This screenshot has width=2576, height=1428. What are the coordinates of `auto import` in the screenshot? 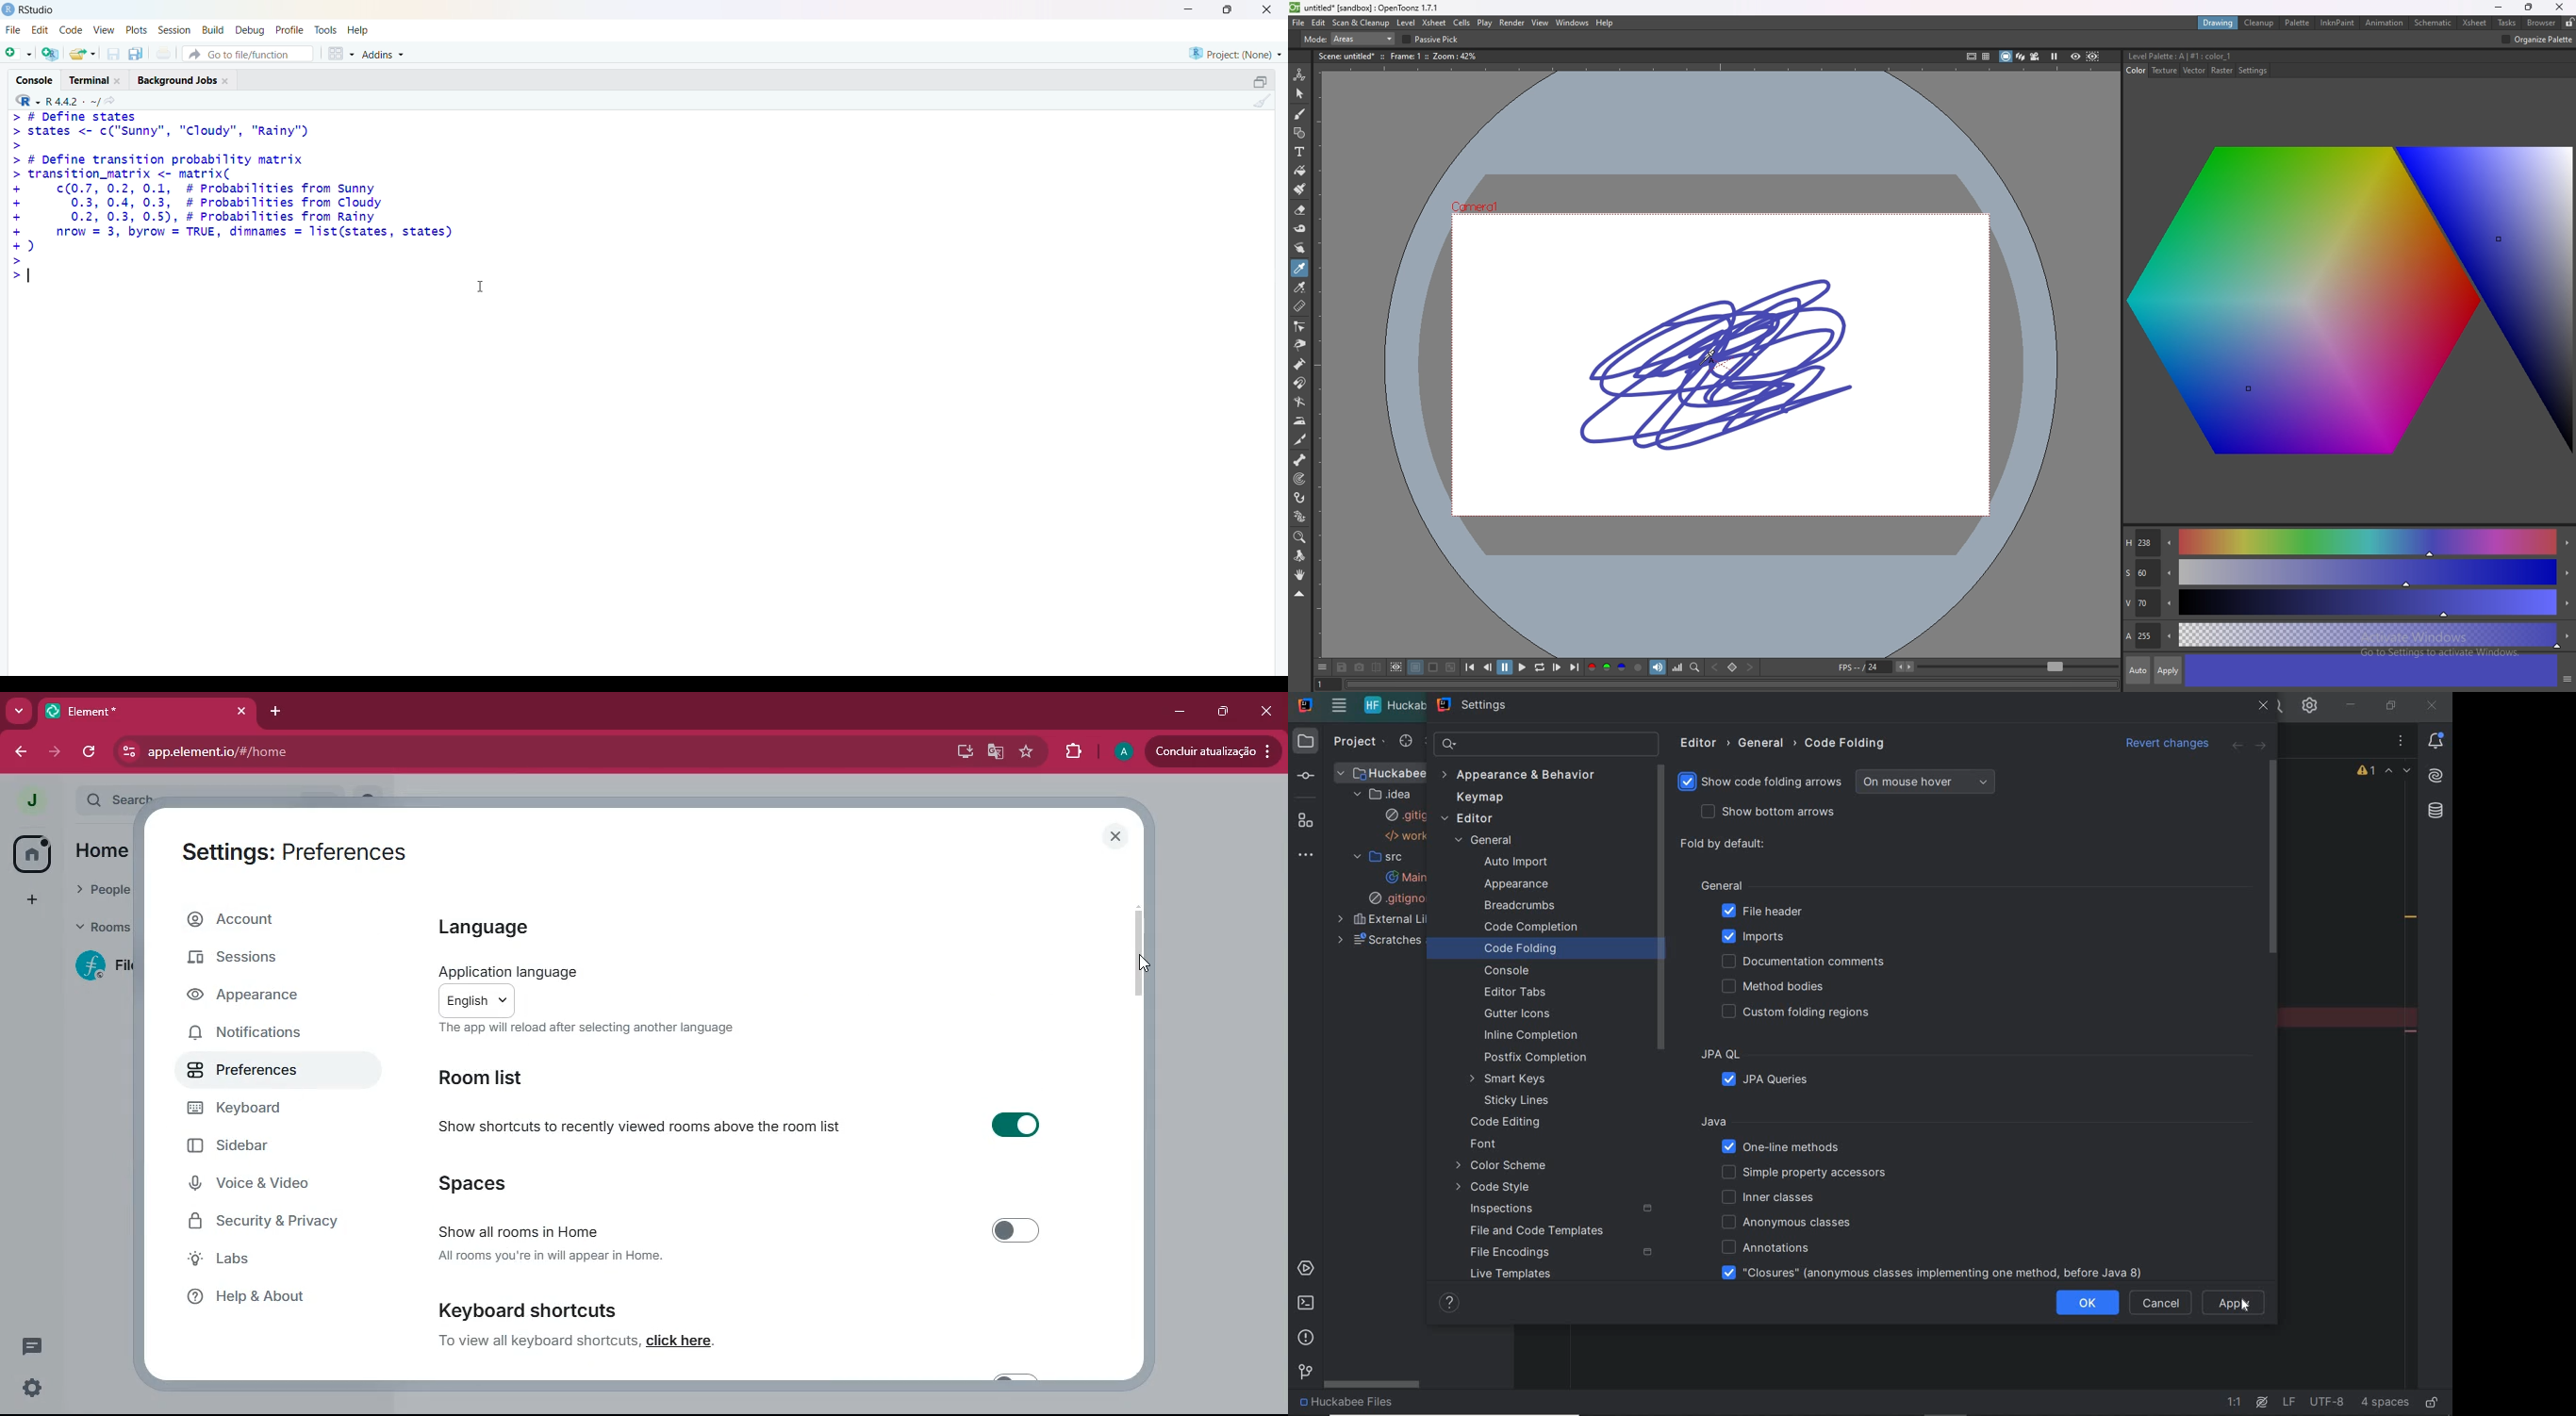 It's located at (1517, 863).